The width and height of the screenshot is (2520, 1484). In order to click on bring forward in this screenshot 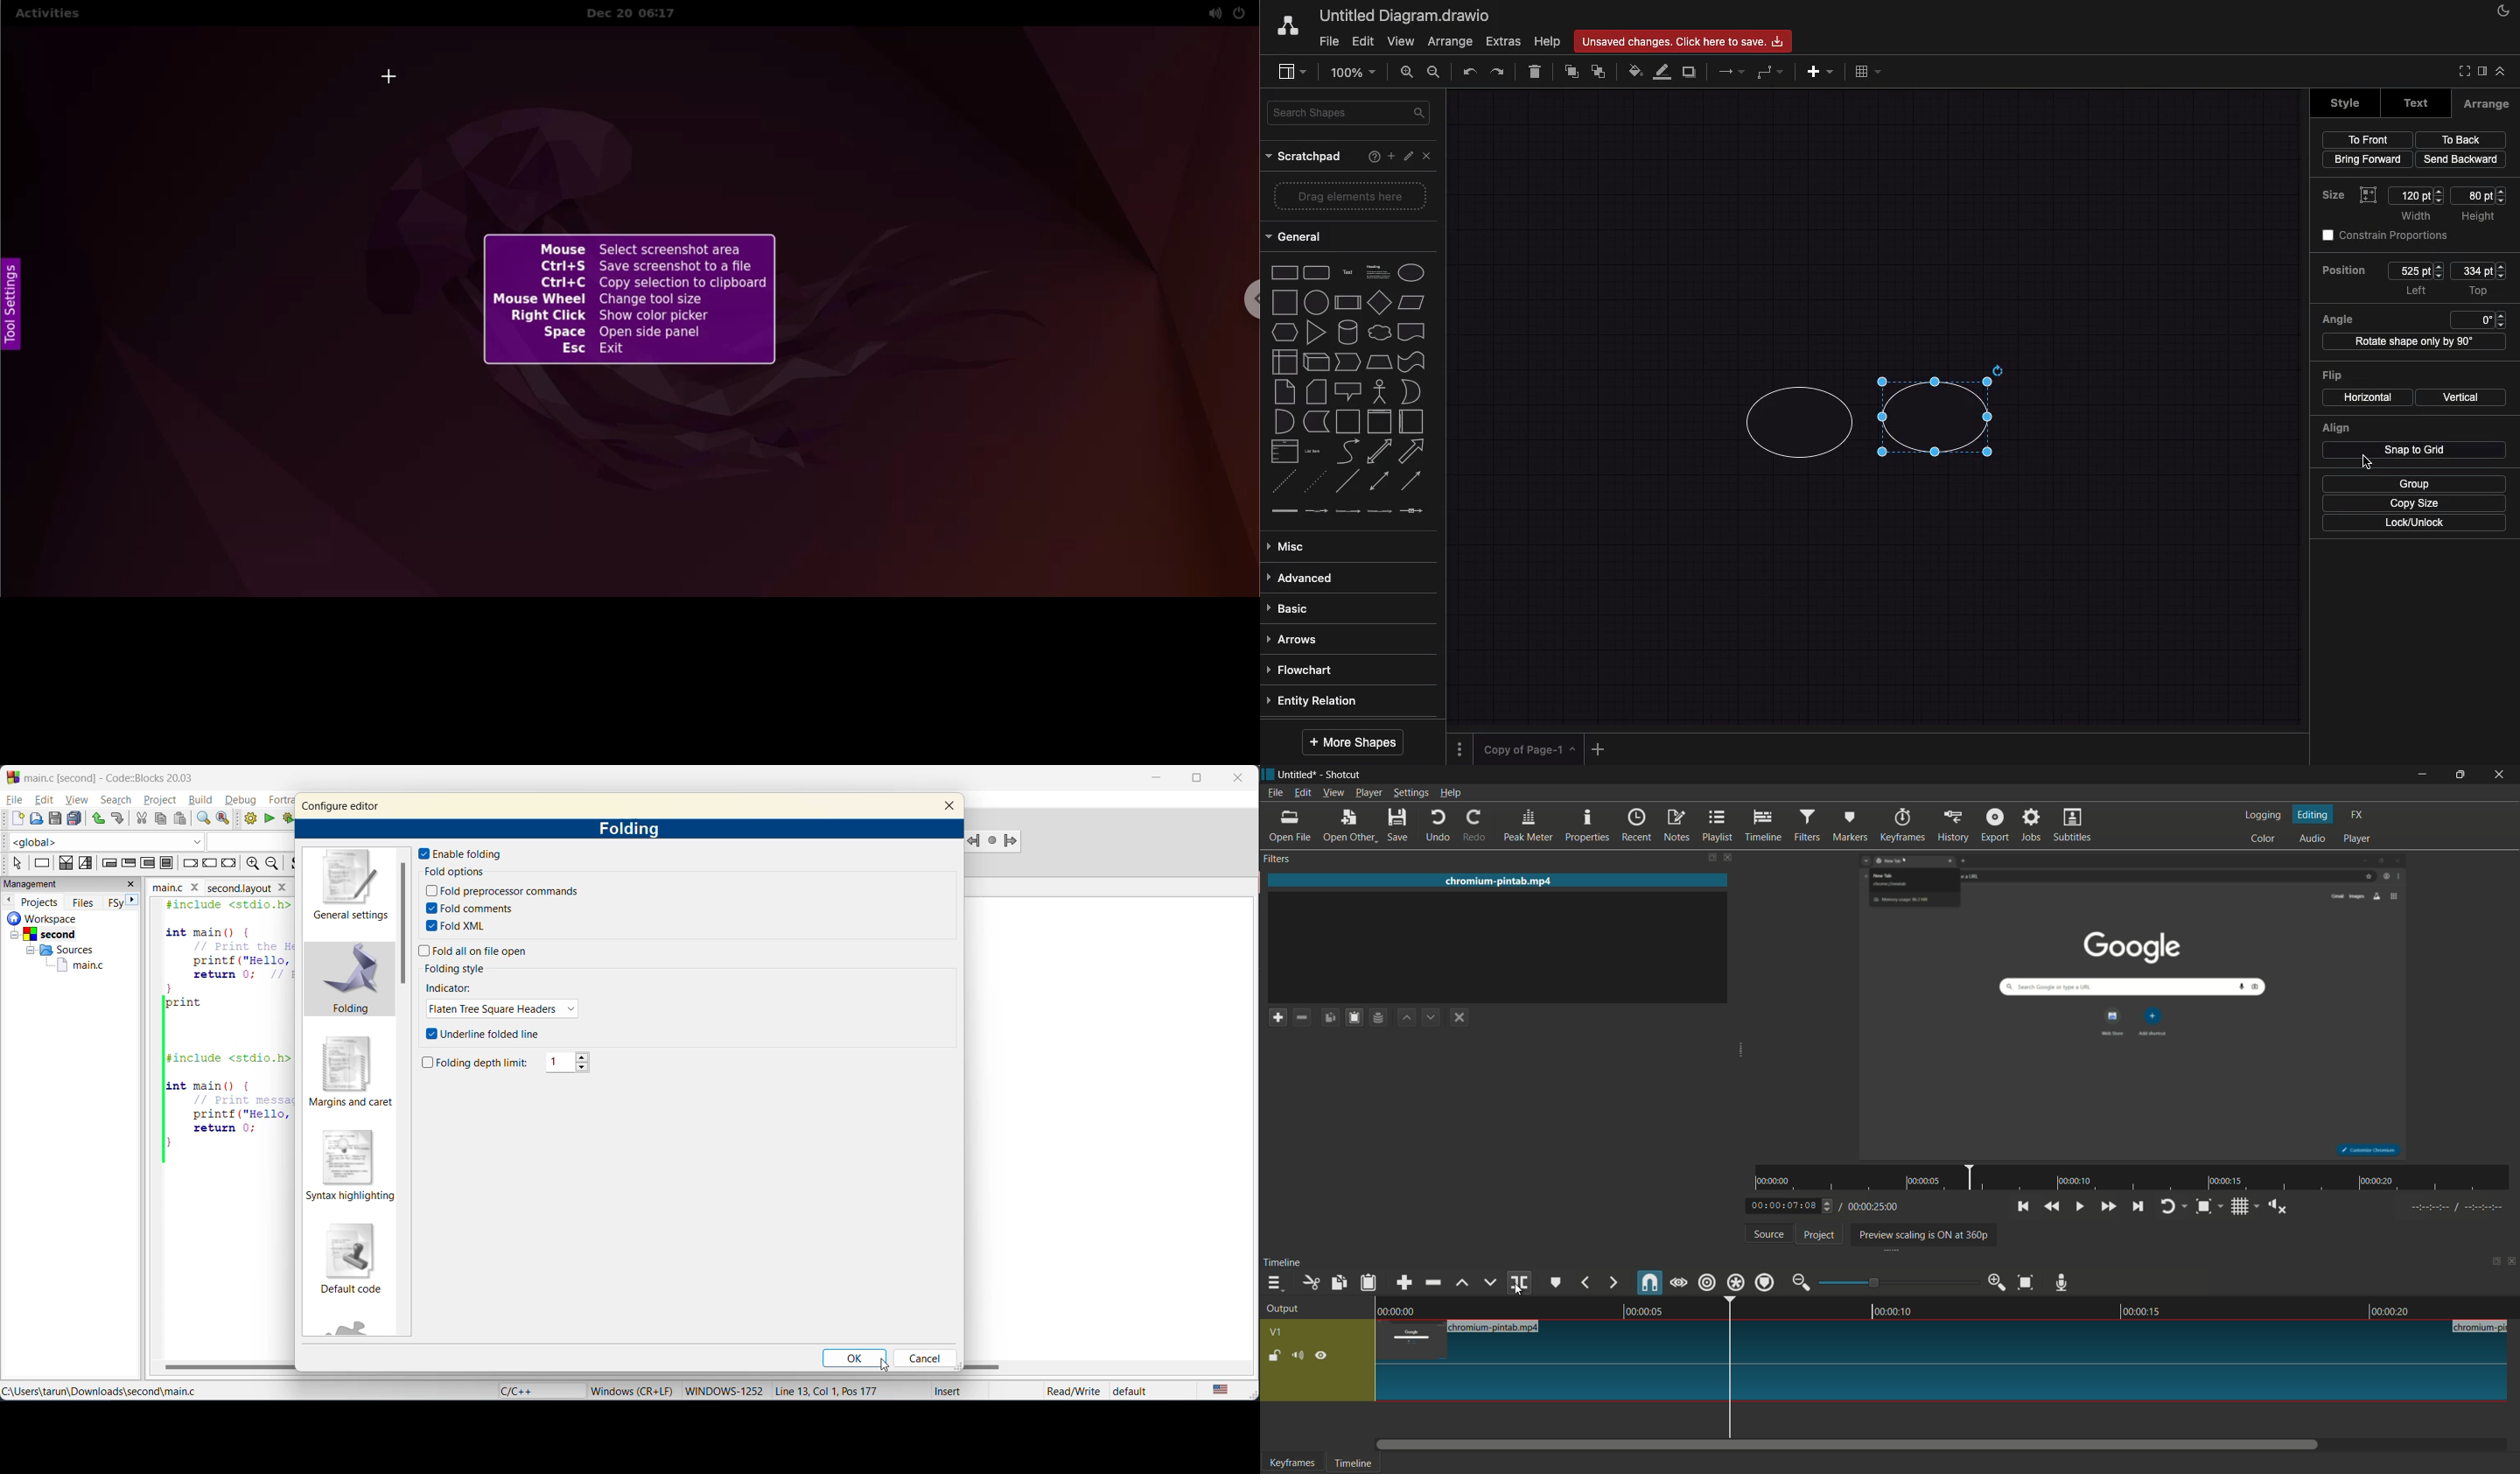, I will do `click(2368, 158)`.